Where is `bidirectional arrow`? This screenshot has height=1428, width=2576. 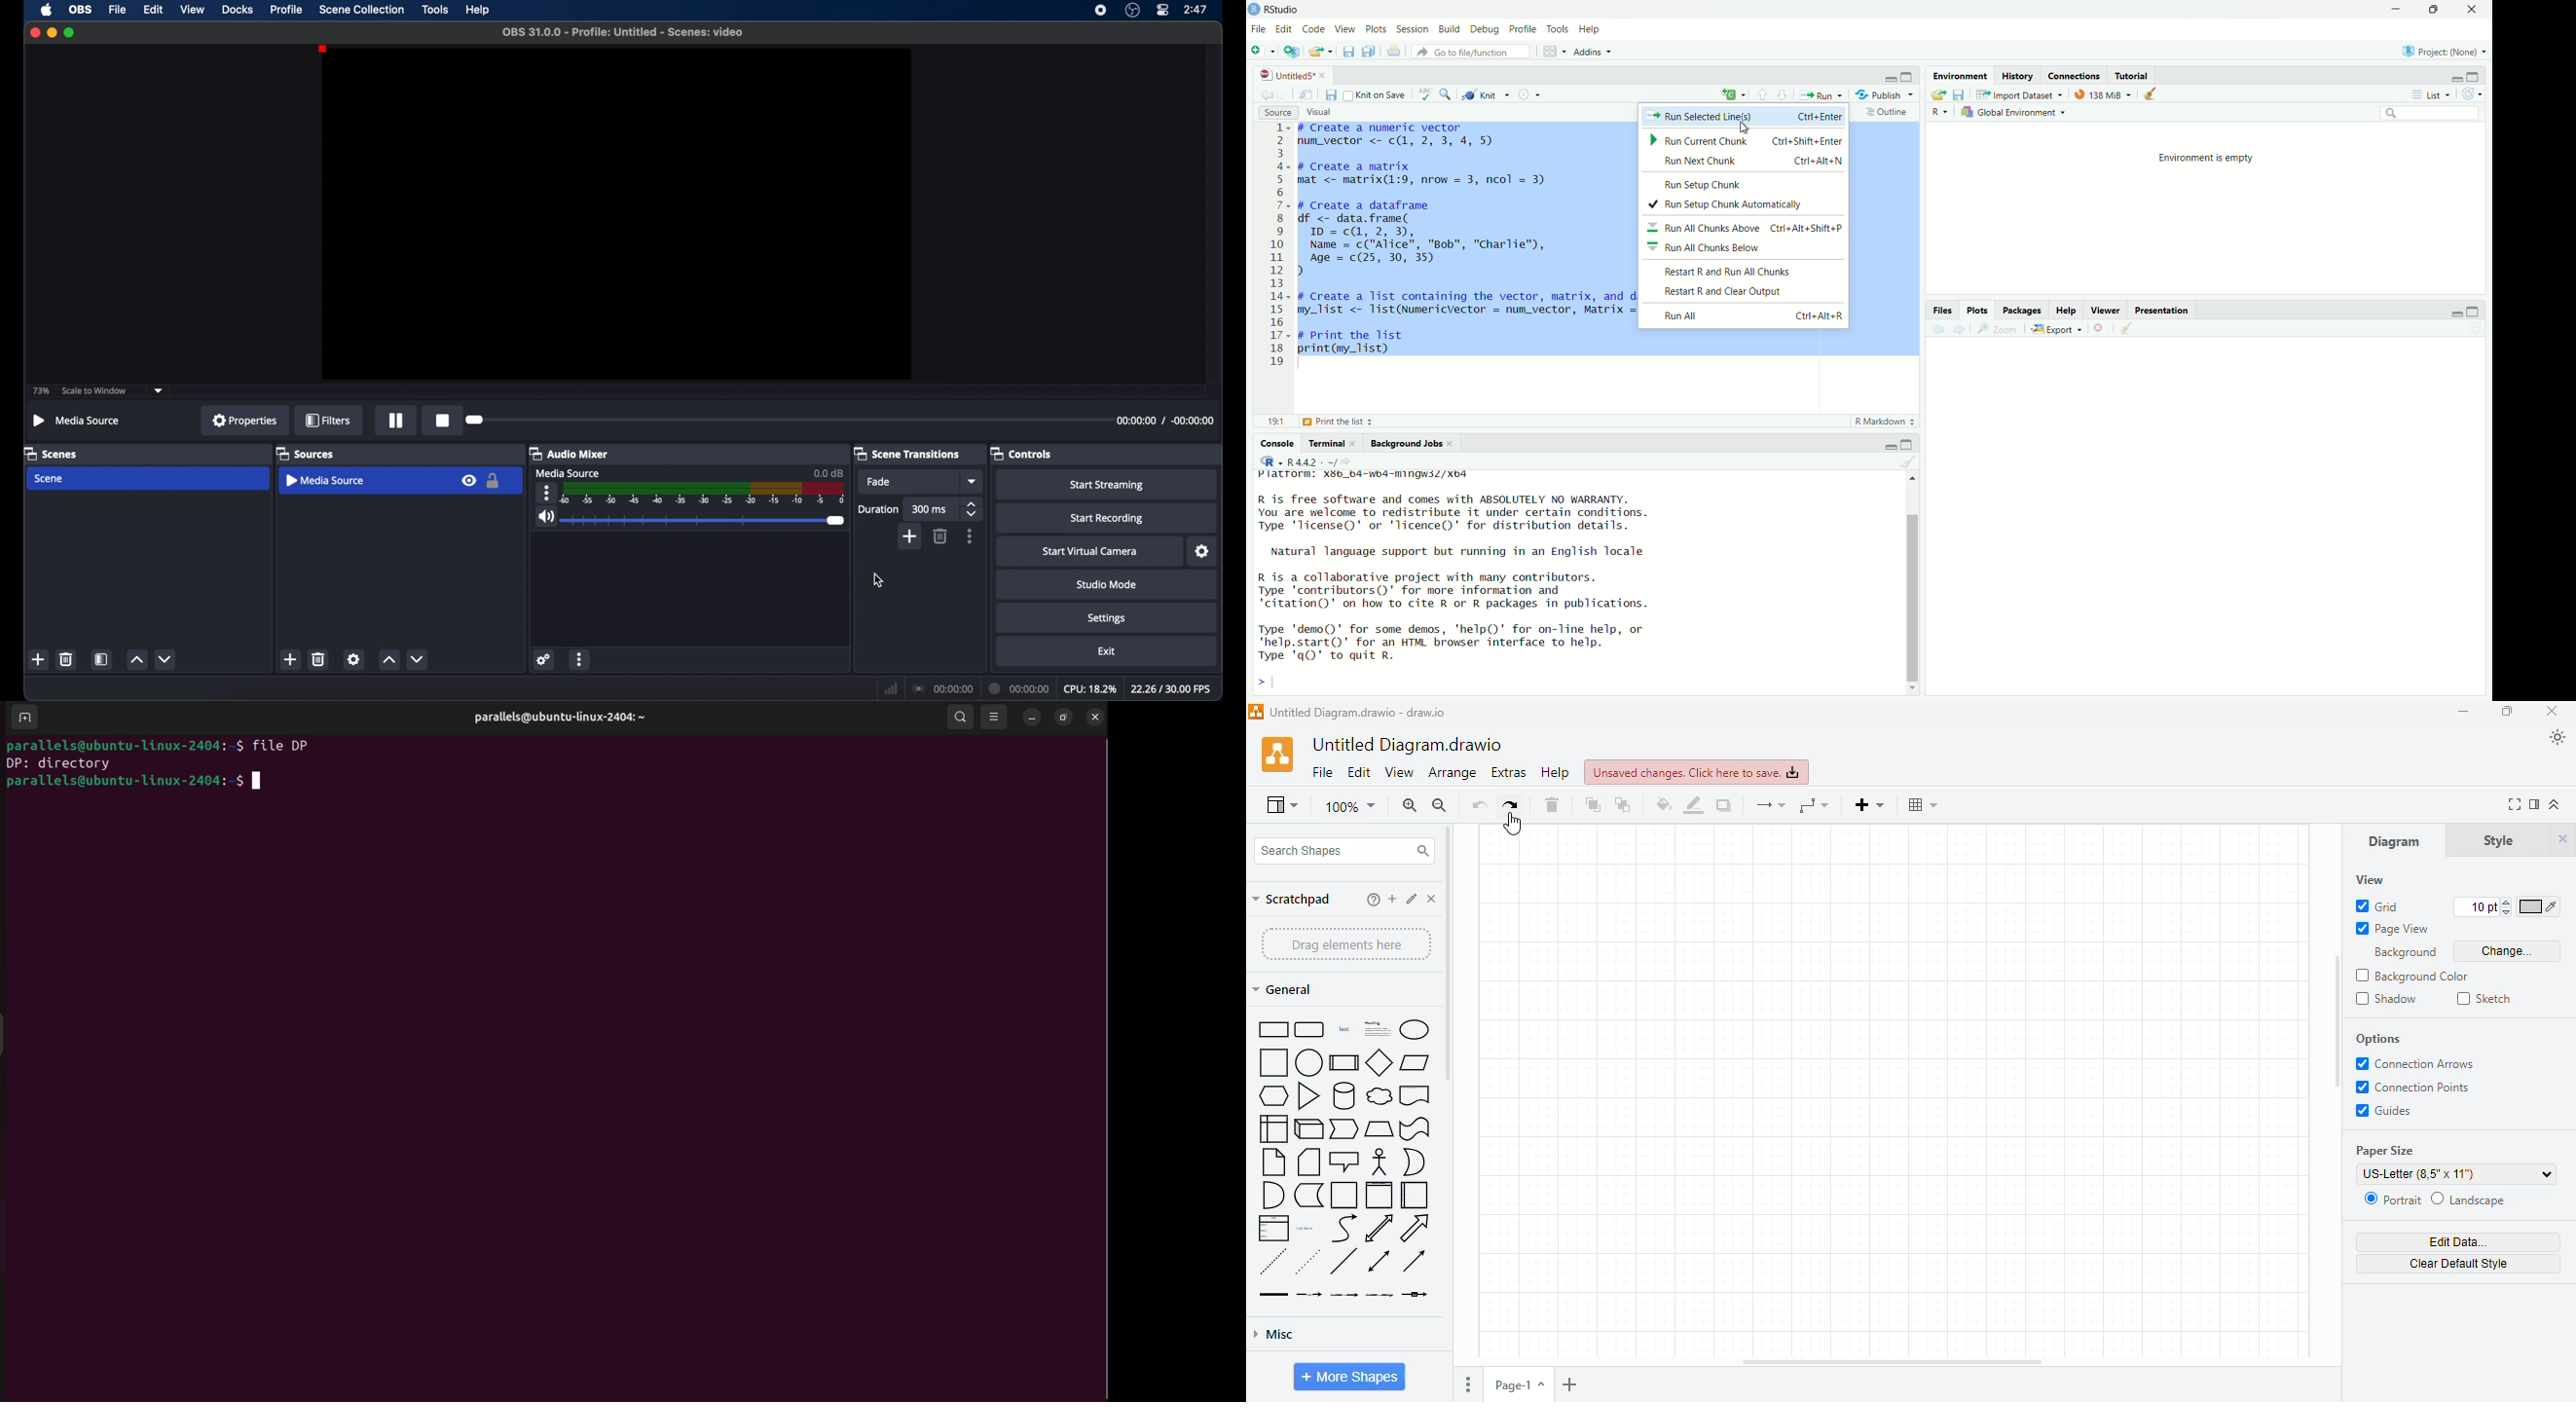
bidirectional arrow is located at coordinates (1380, 1228).